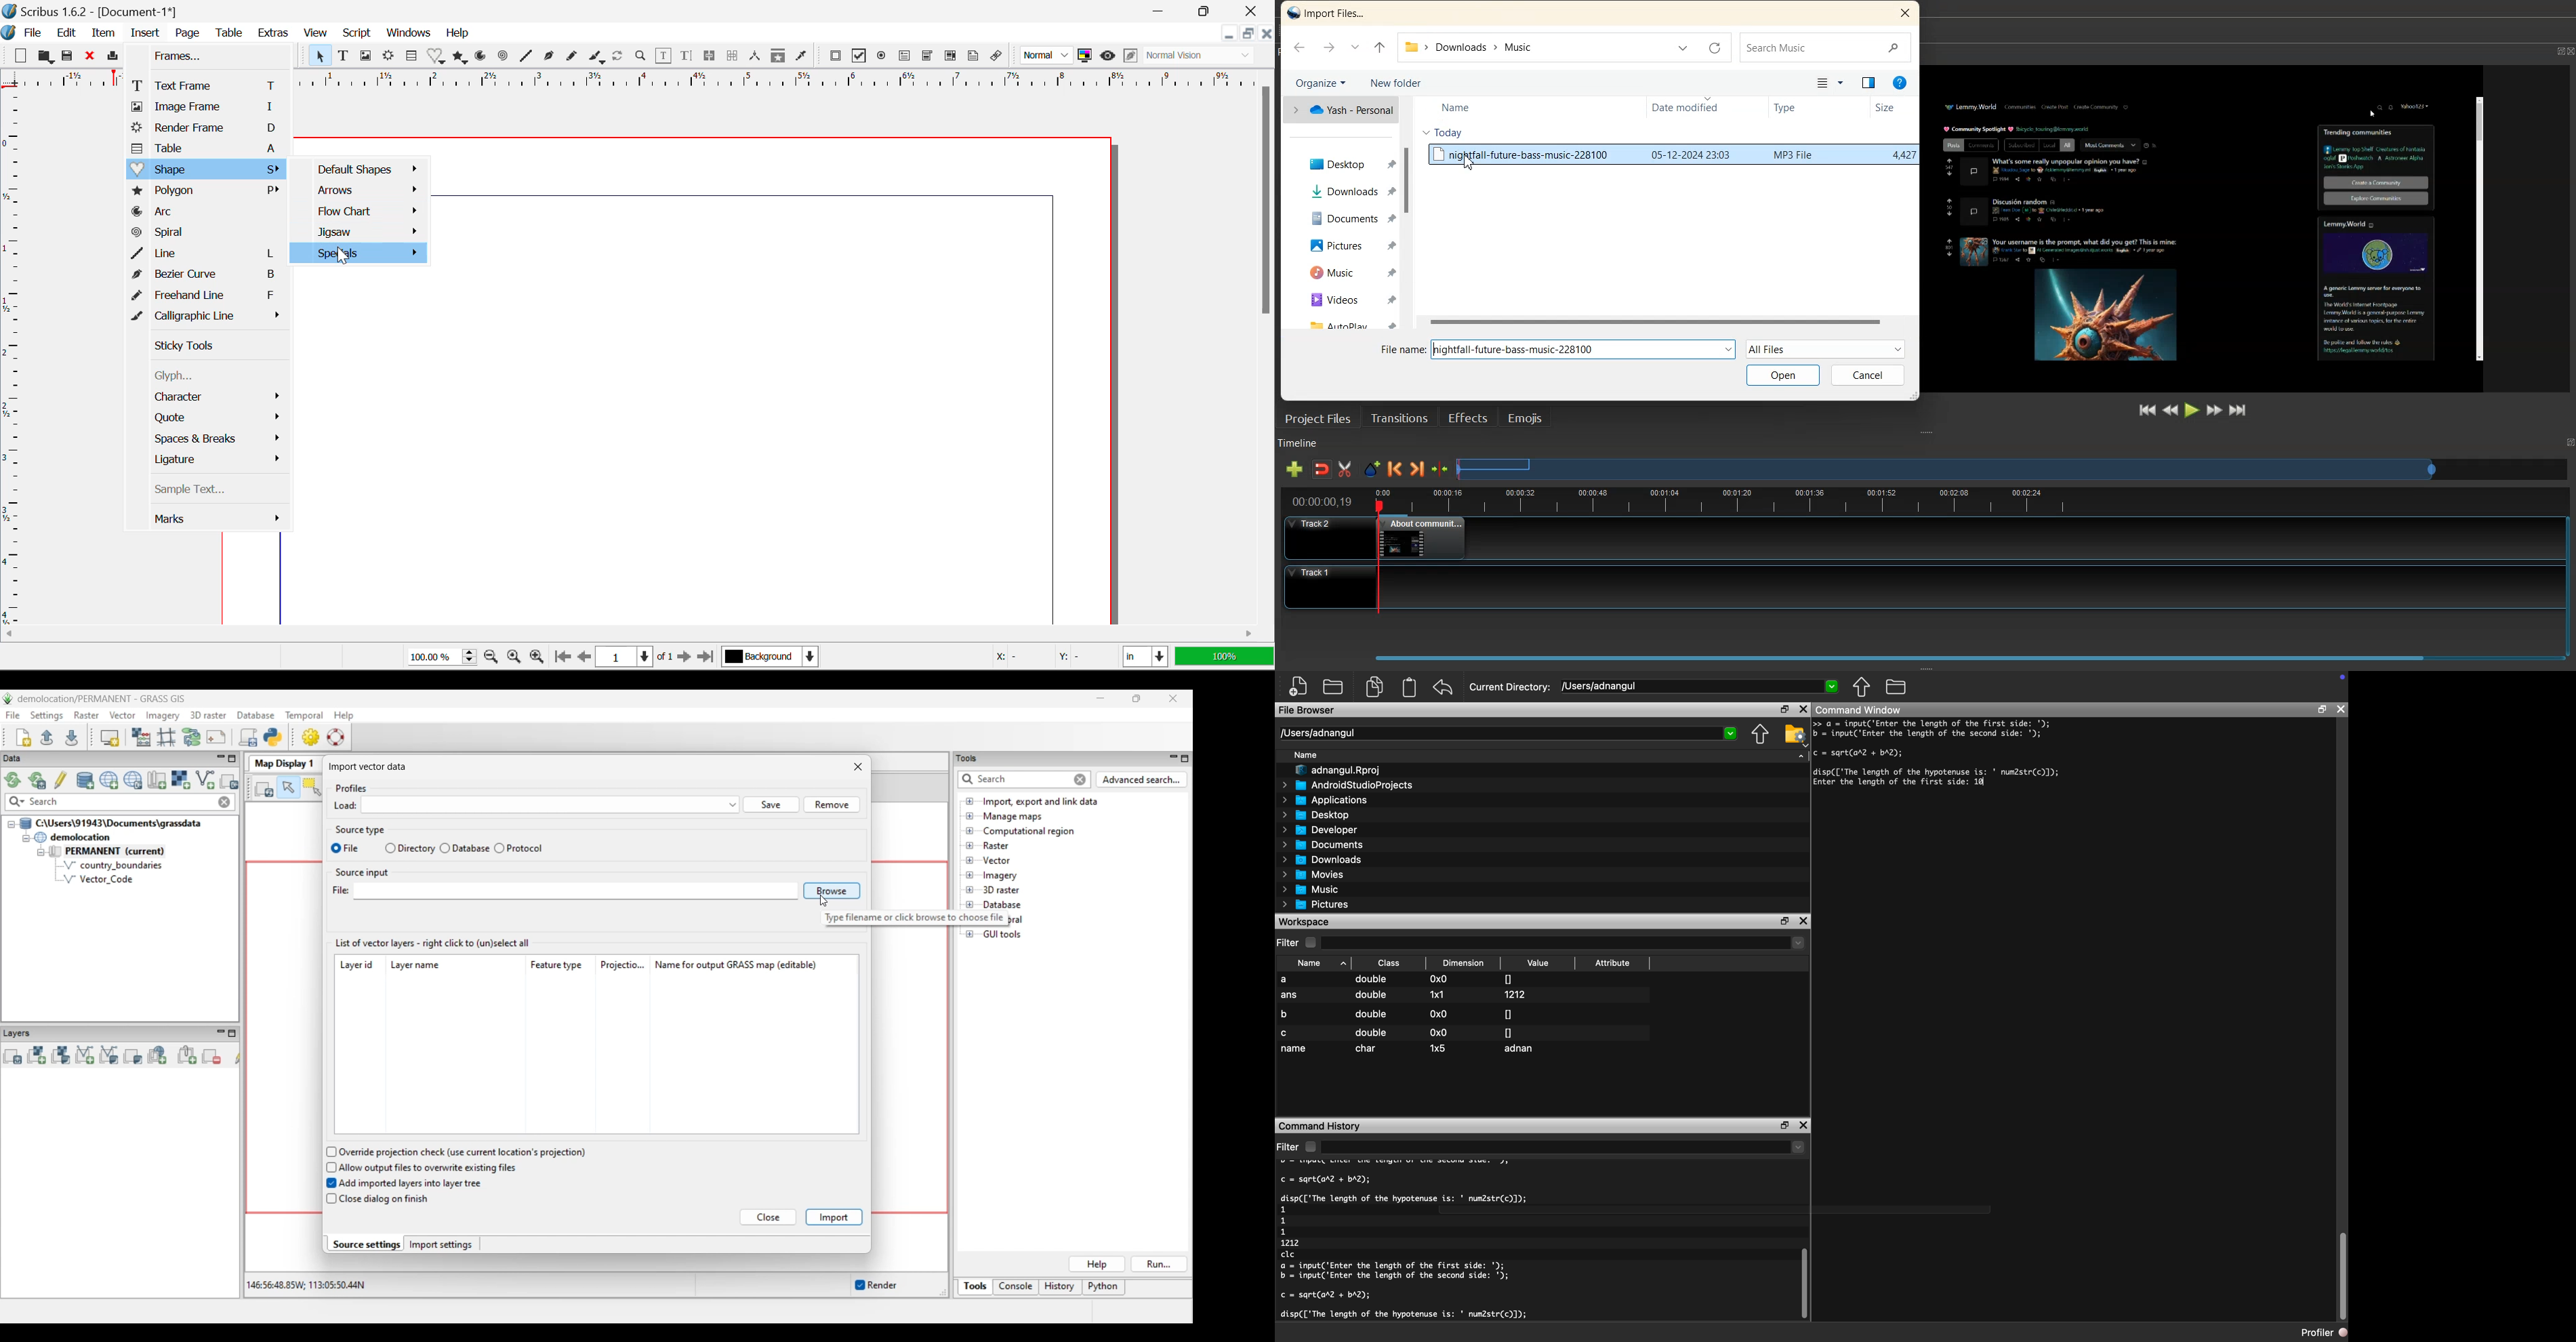 The height and width of the screenshot is (1344, 2576). I want to click on Frames, so click(203, 56).